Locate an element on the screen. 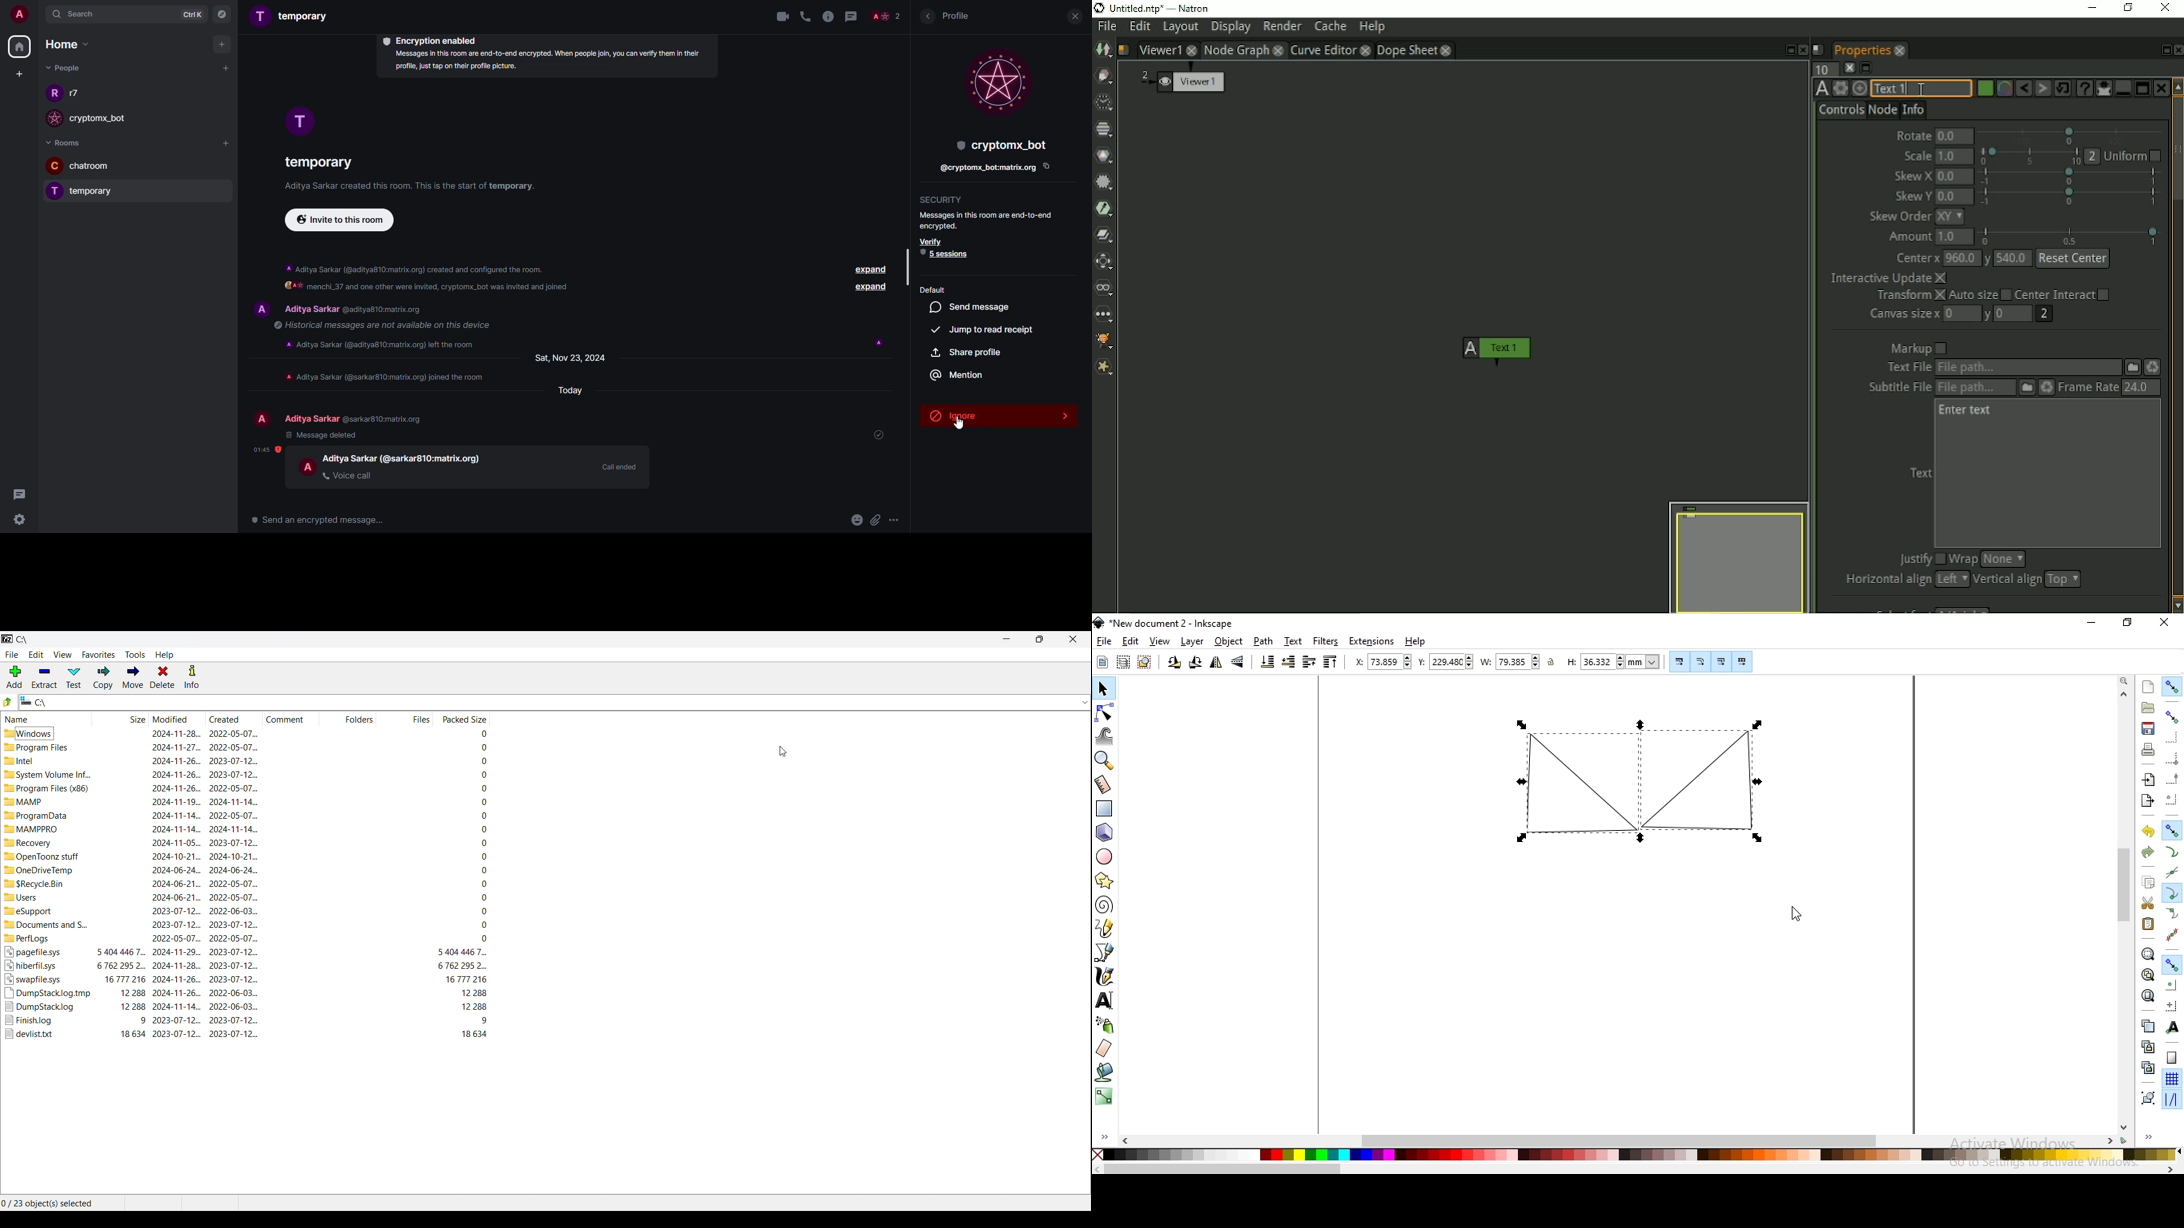 The width and height of the screenshot is (2184, 1232). close is located at coordinates (1073, 17).